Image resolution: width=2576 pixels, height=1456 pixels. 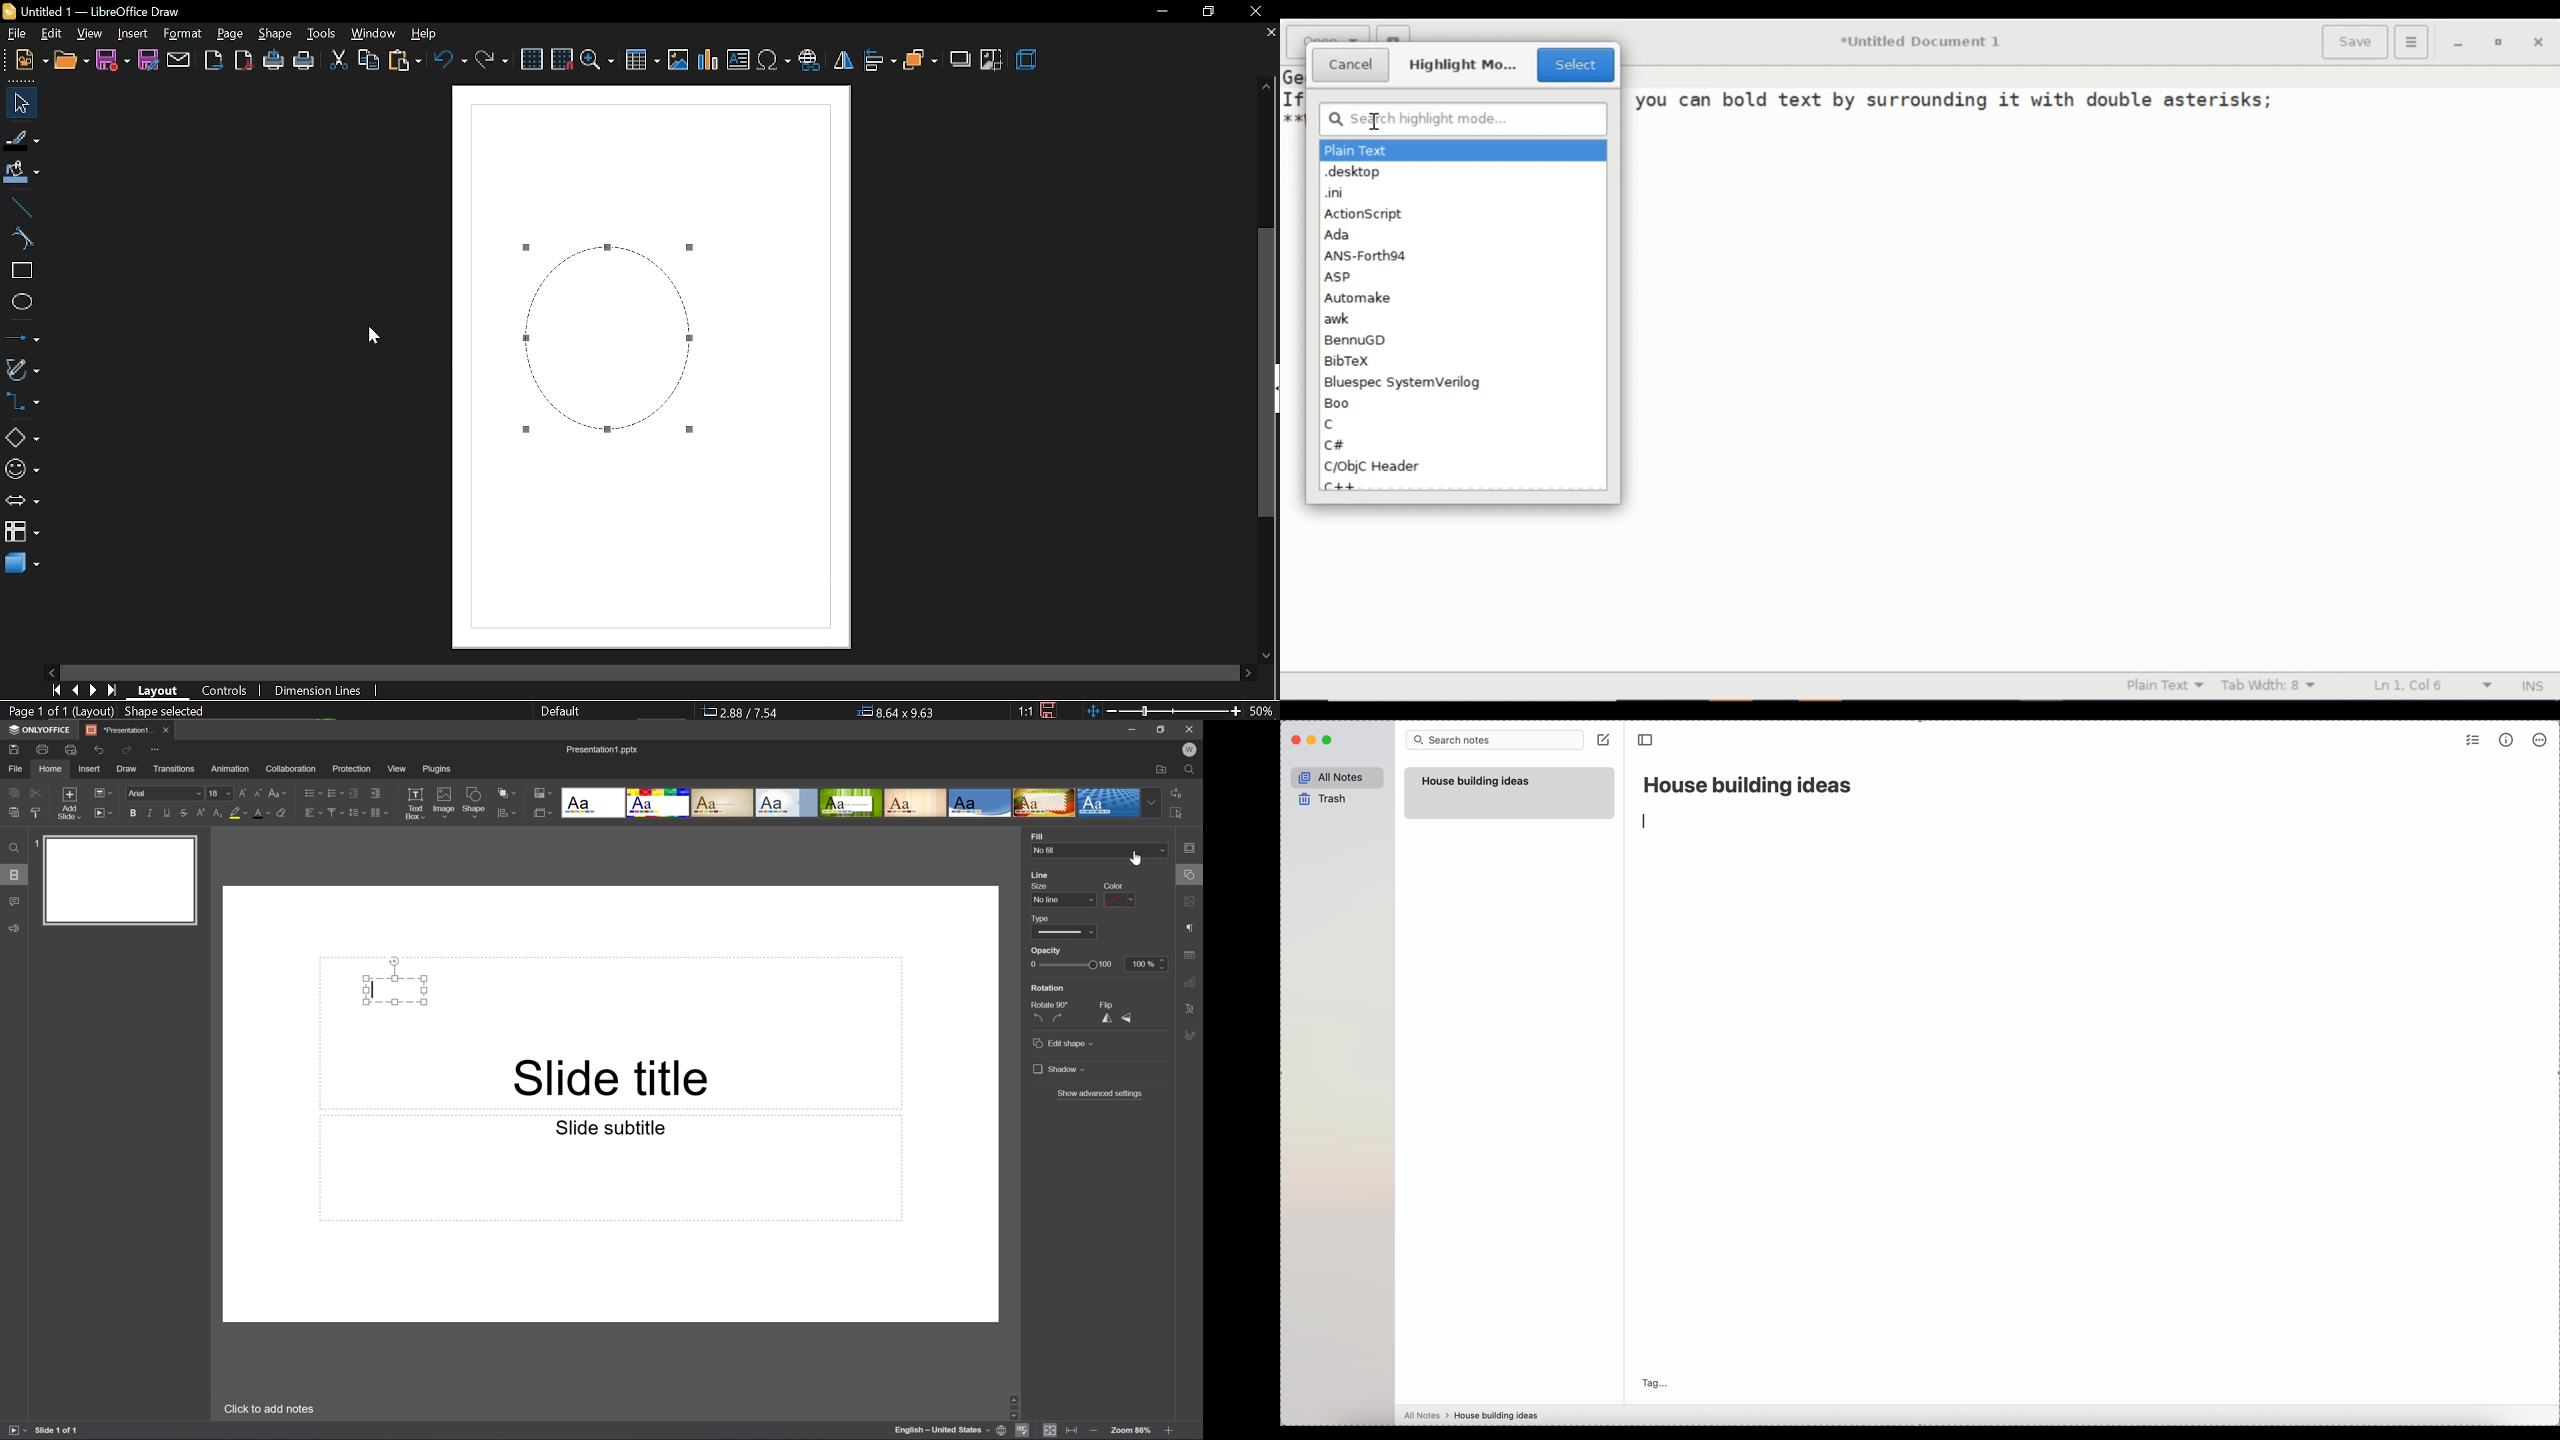 What do you see at coordinates (50, 34) in the screenshot?
I see `edit` at bounding box center [50, 34].